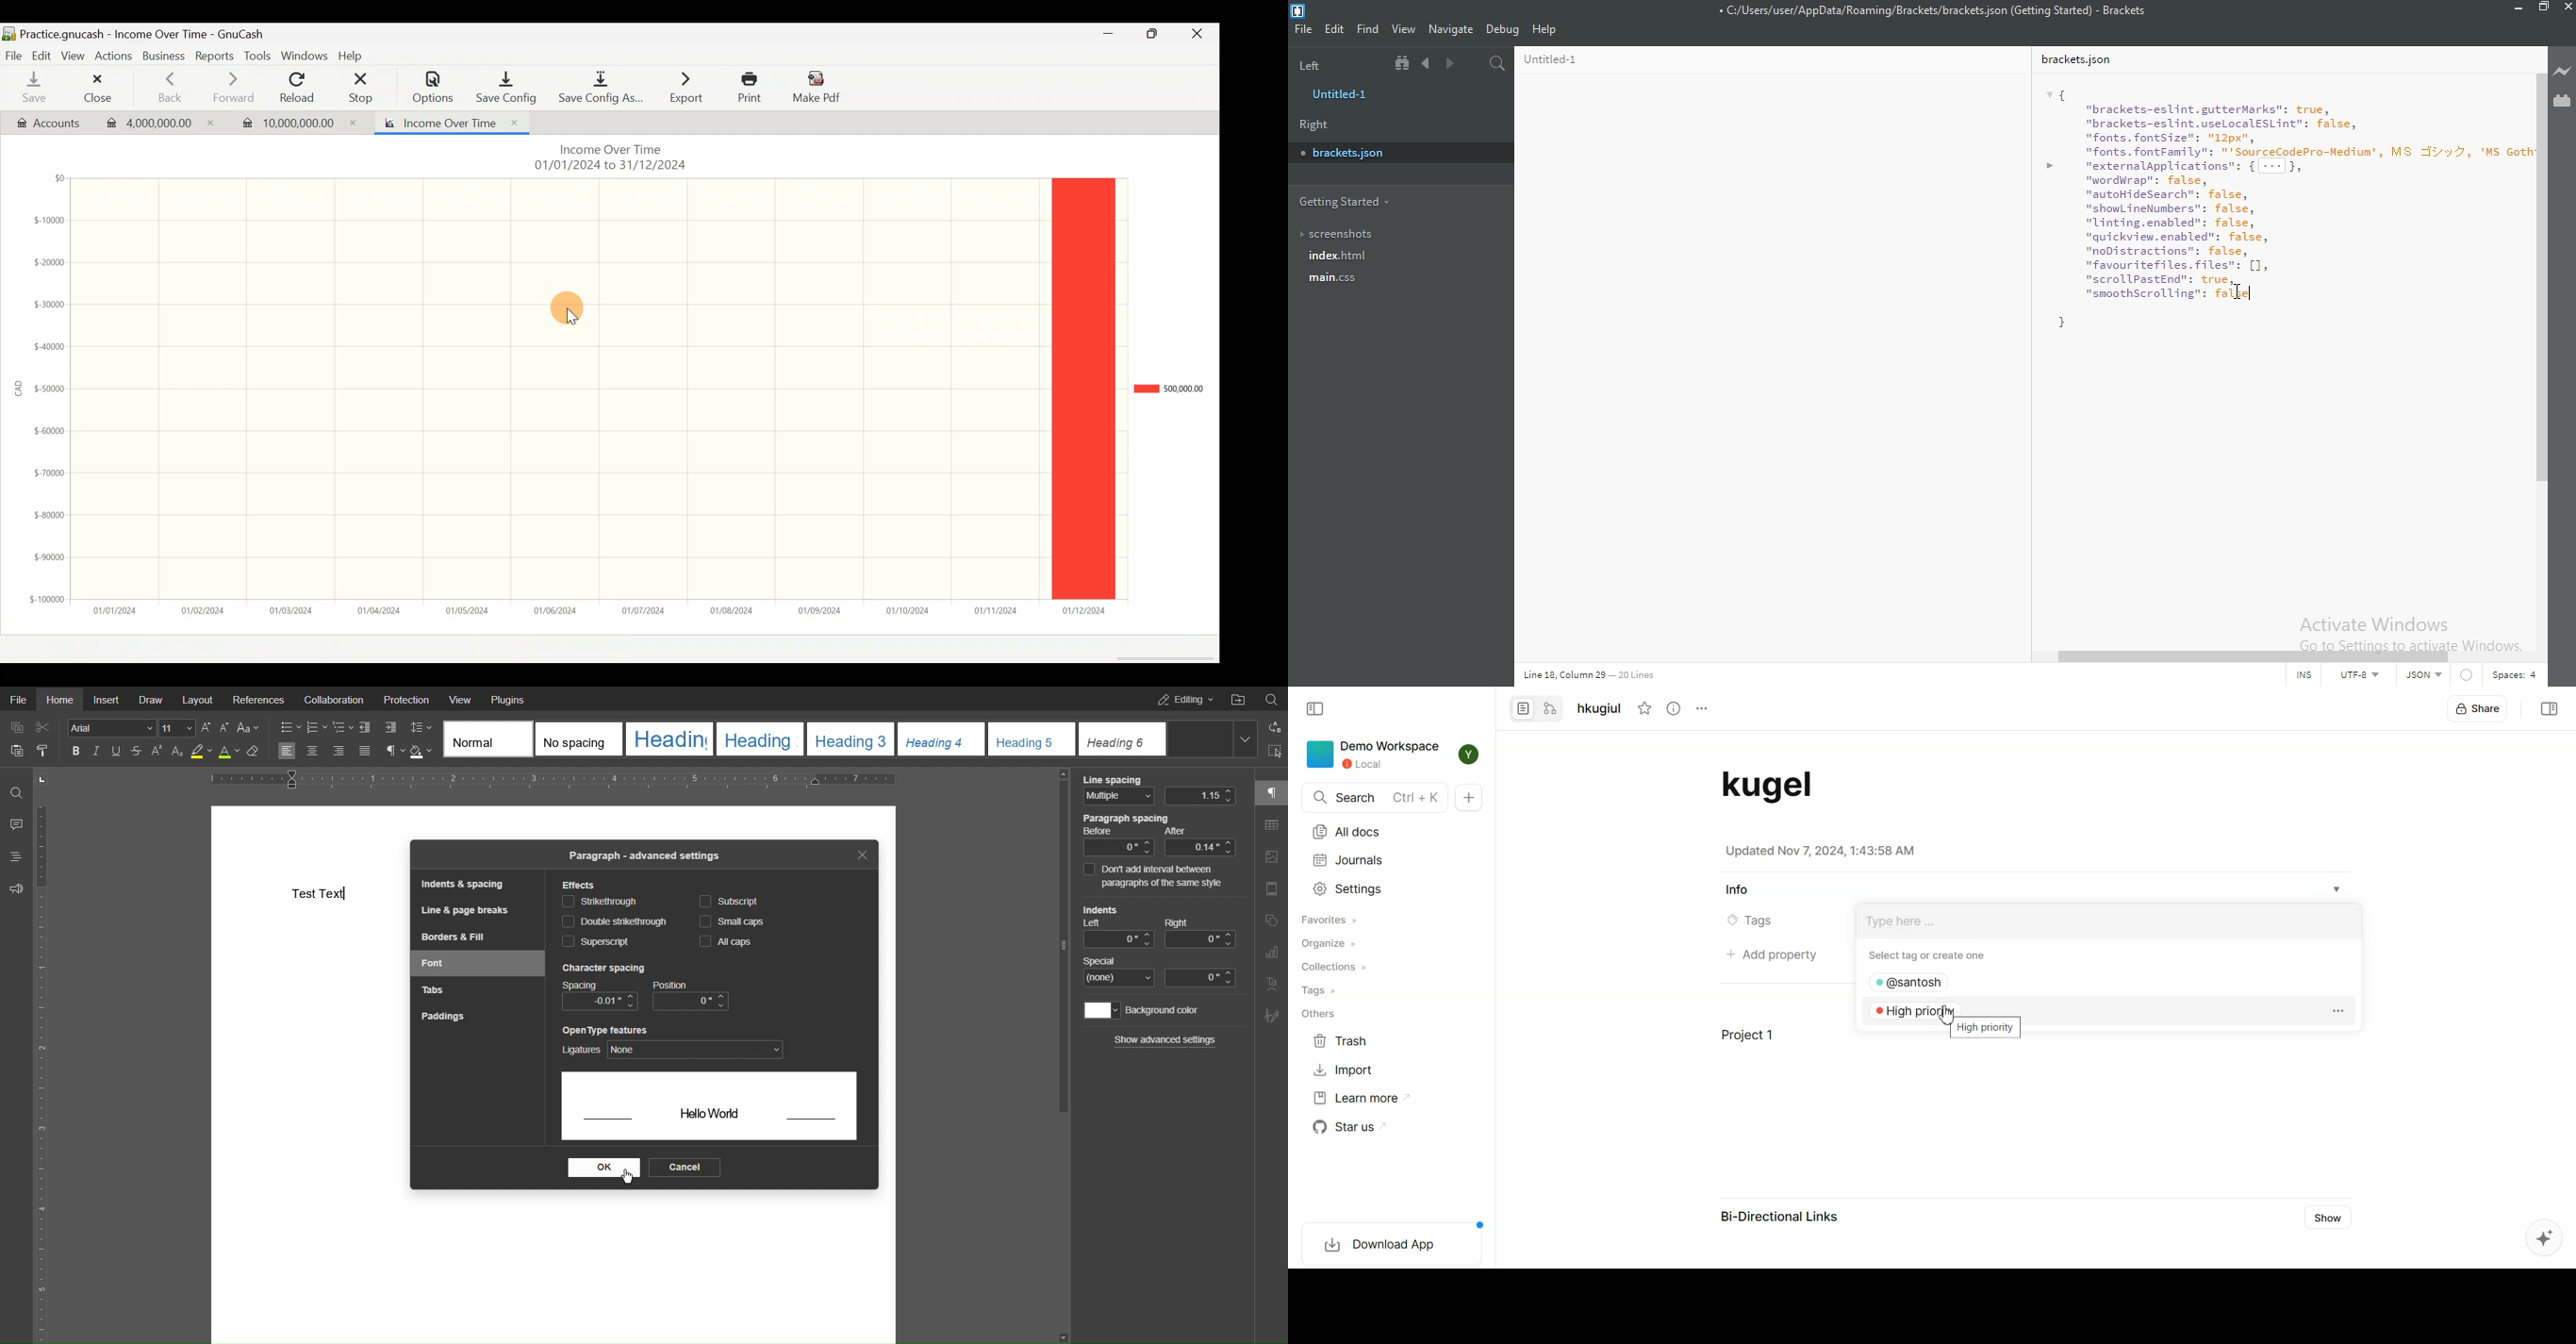 This screenshot has width=2576, height=1344. Describe the element at coordinates (50, 261) in the screenshot. I see `$-20000` at that location.